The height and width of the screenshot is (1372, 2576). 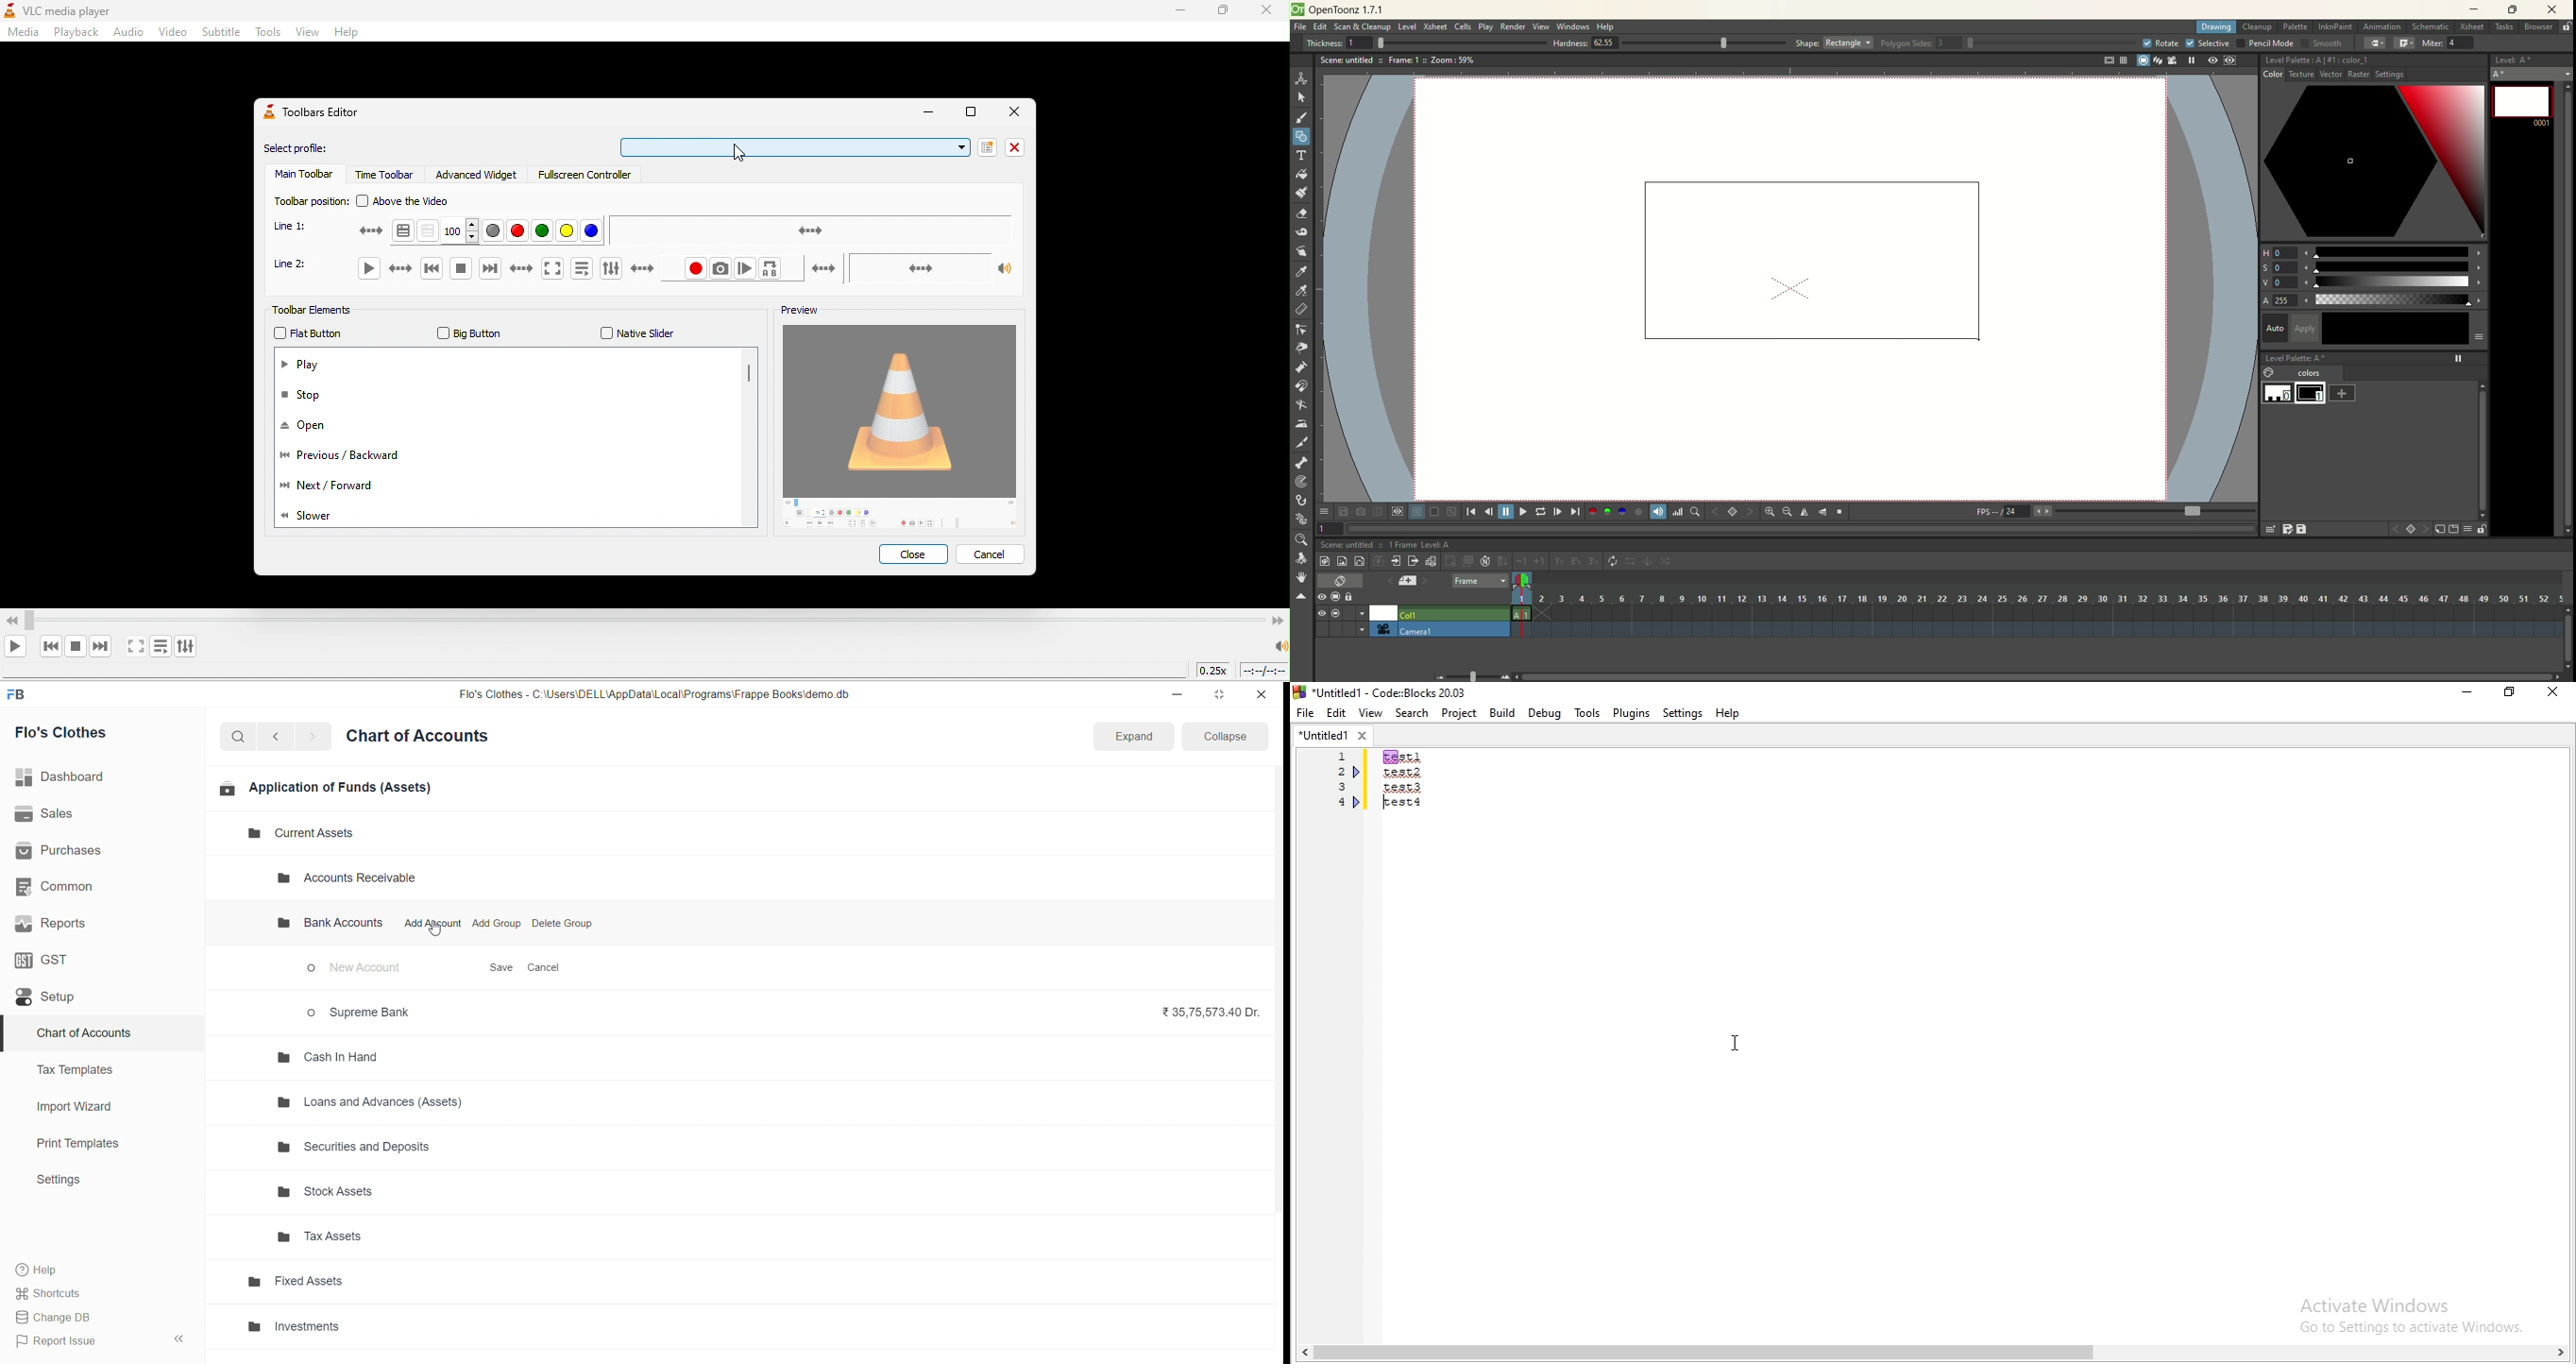 What do you see at coordinates (378, 1101) in the screenshot?
I see `Loans and Advances (Assets)` at bounding box center [378, 1101].